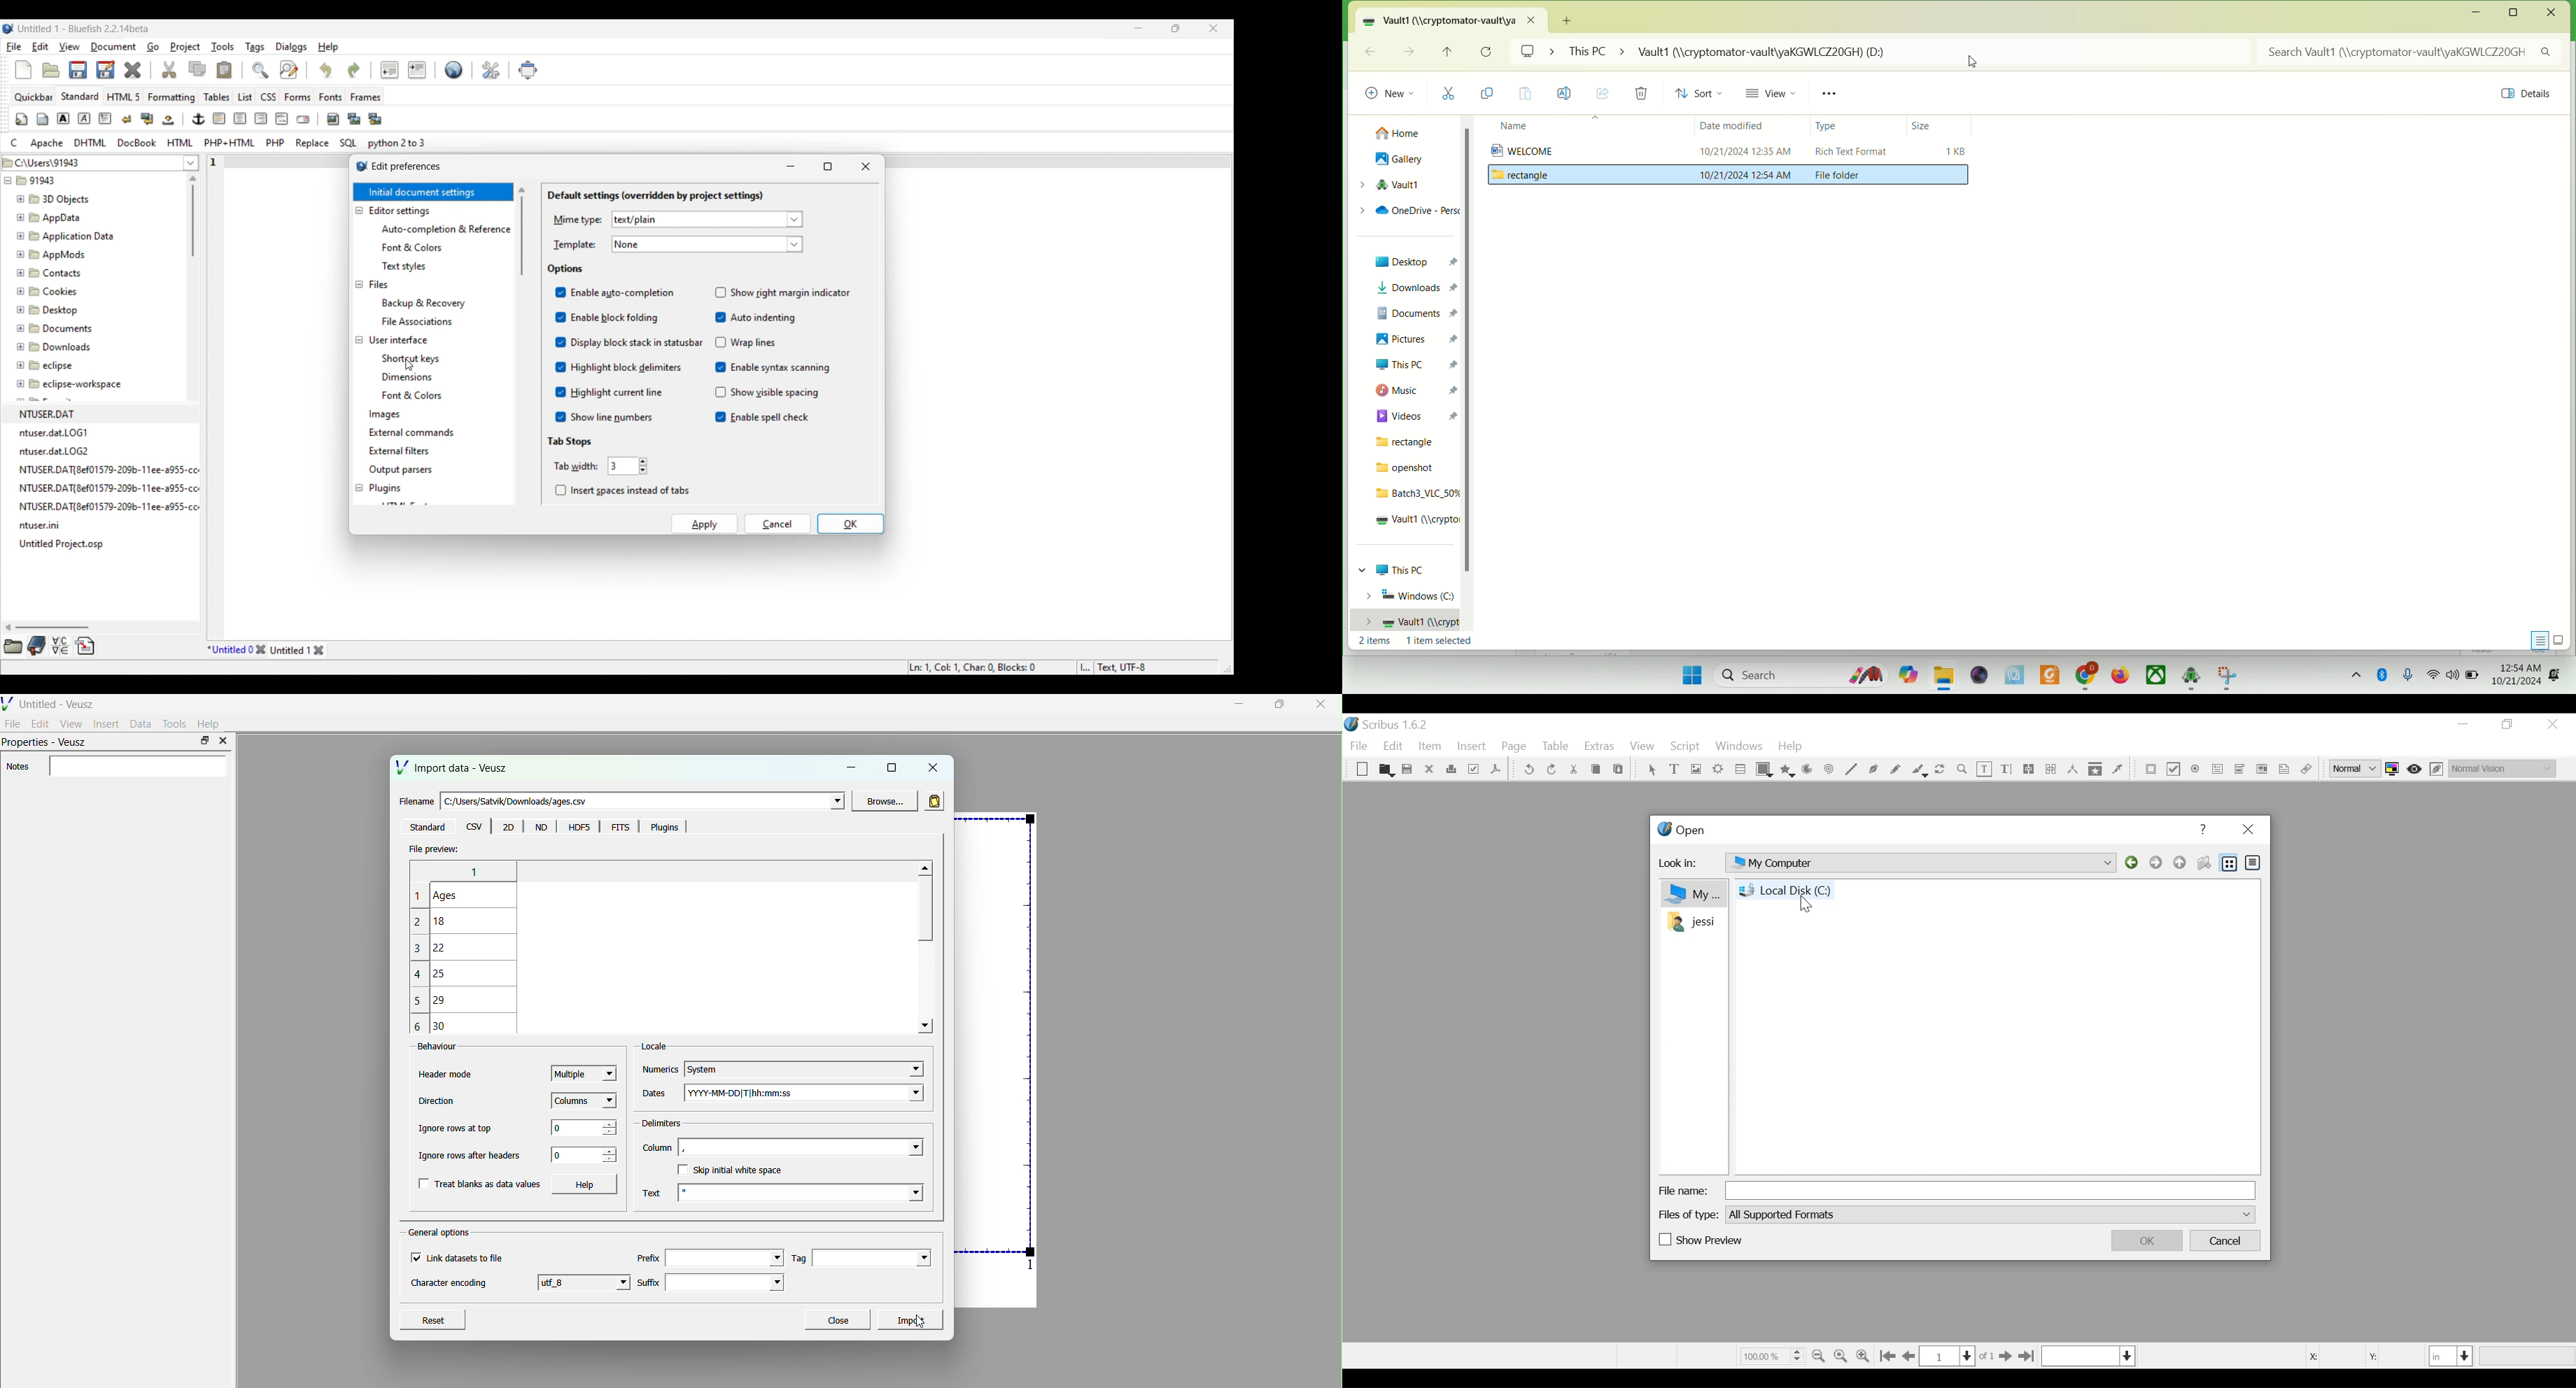 The image size is (2576, 1400). Describe the element at coordinates (417, 321) in the screenshot. I see `File Associations` at that location.